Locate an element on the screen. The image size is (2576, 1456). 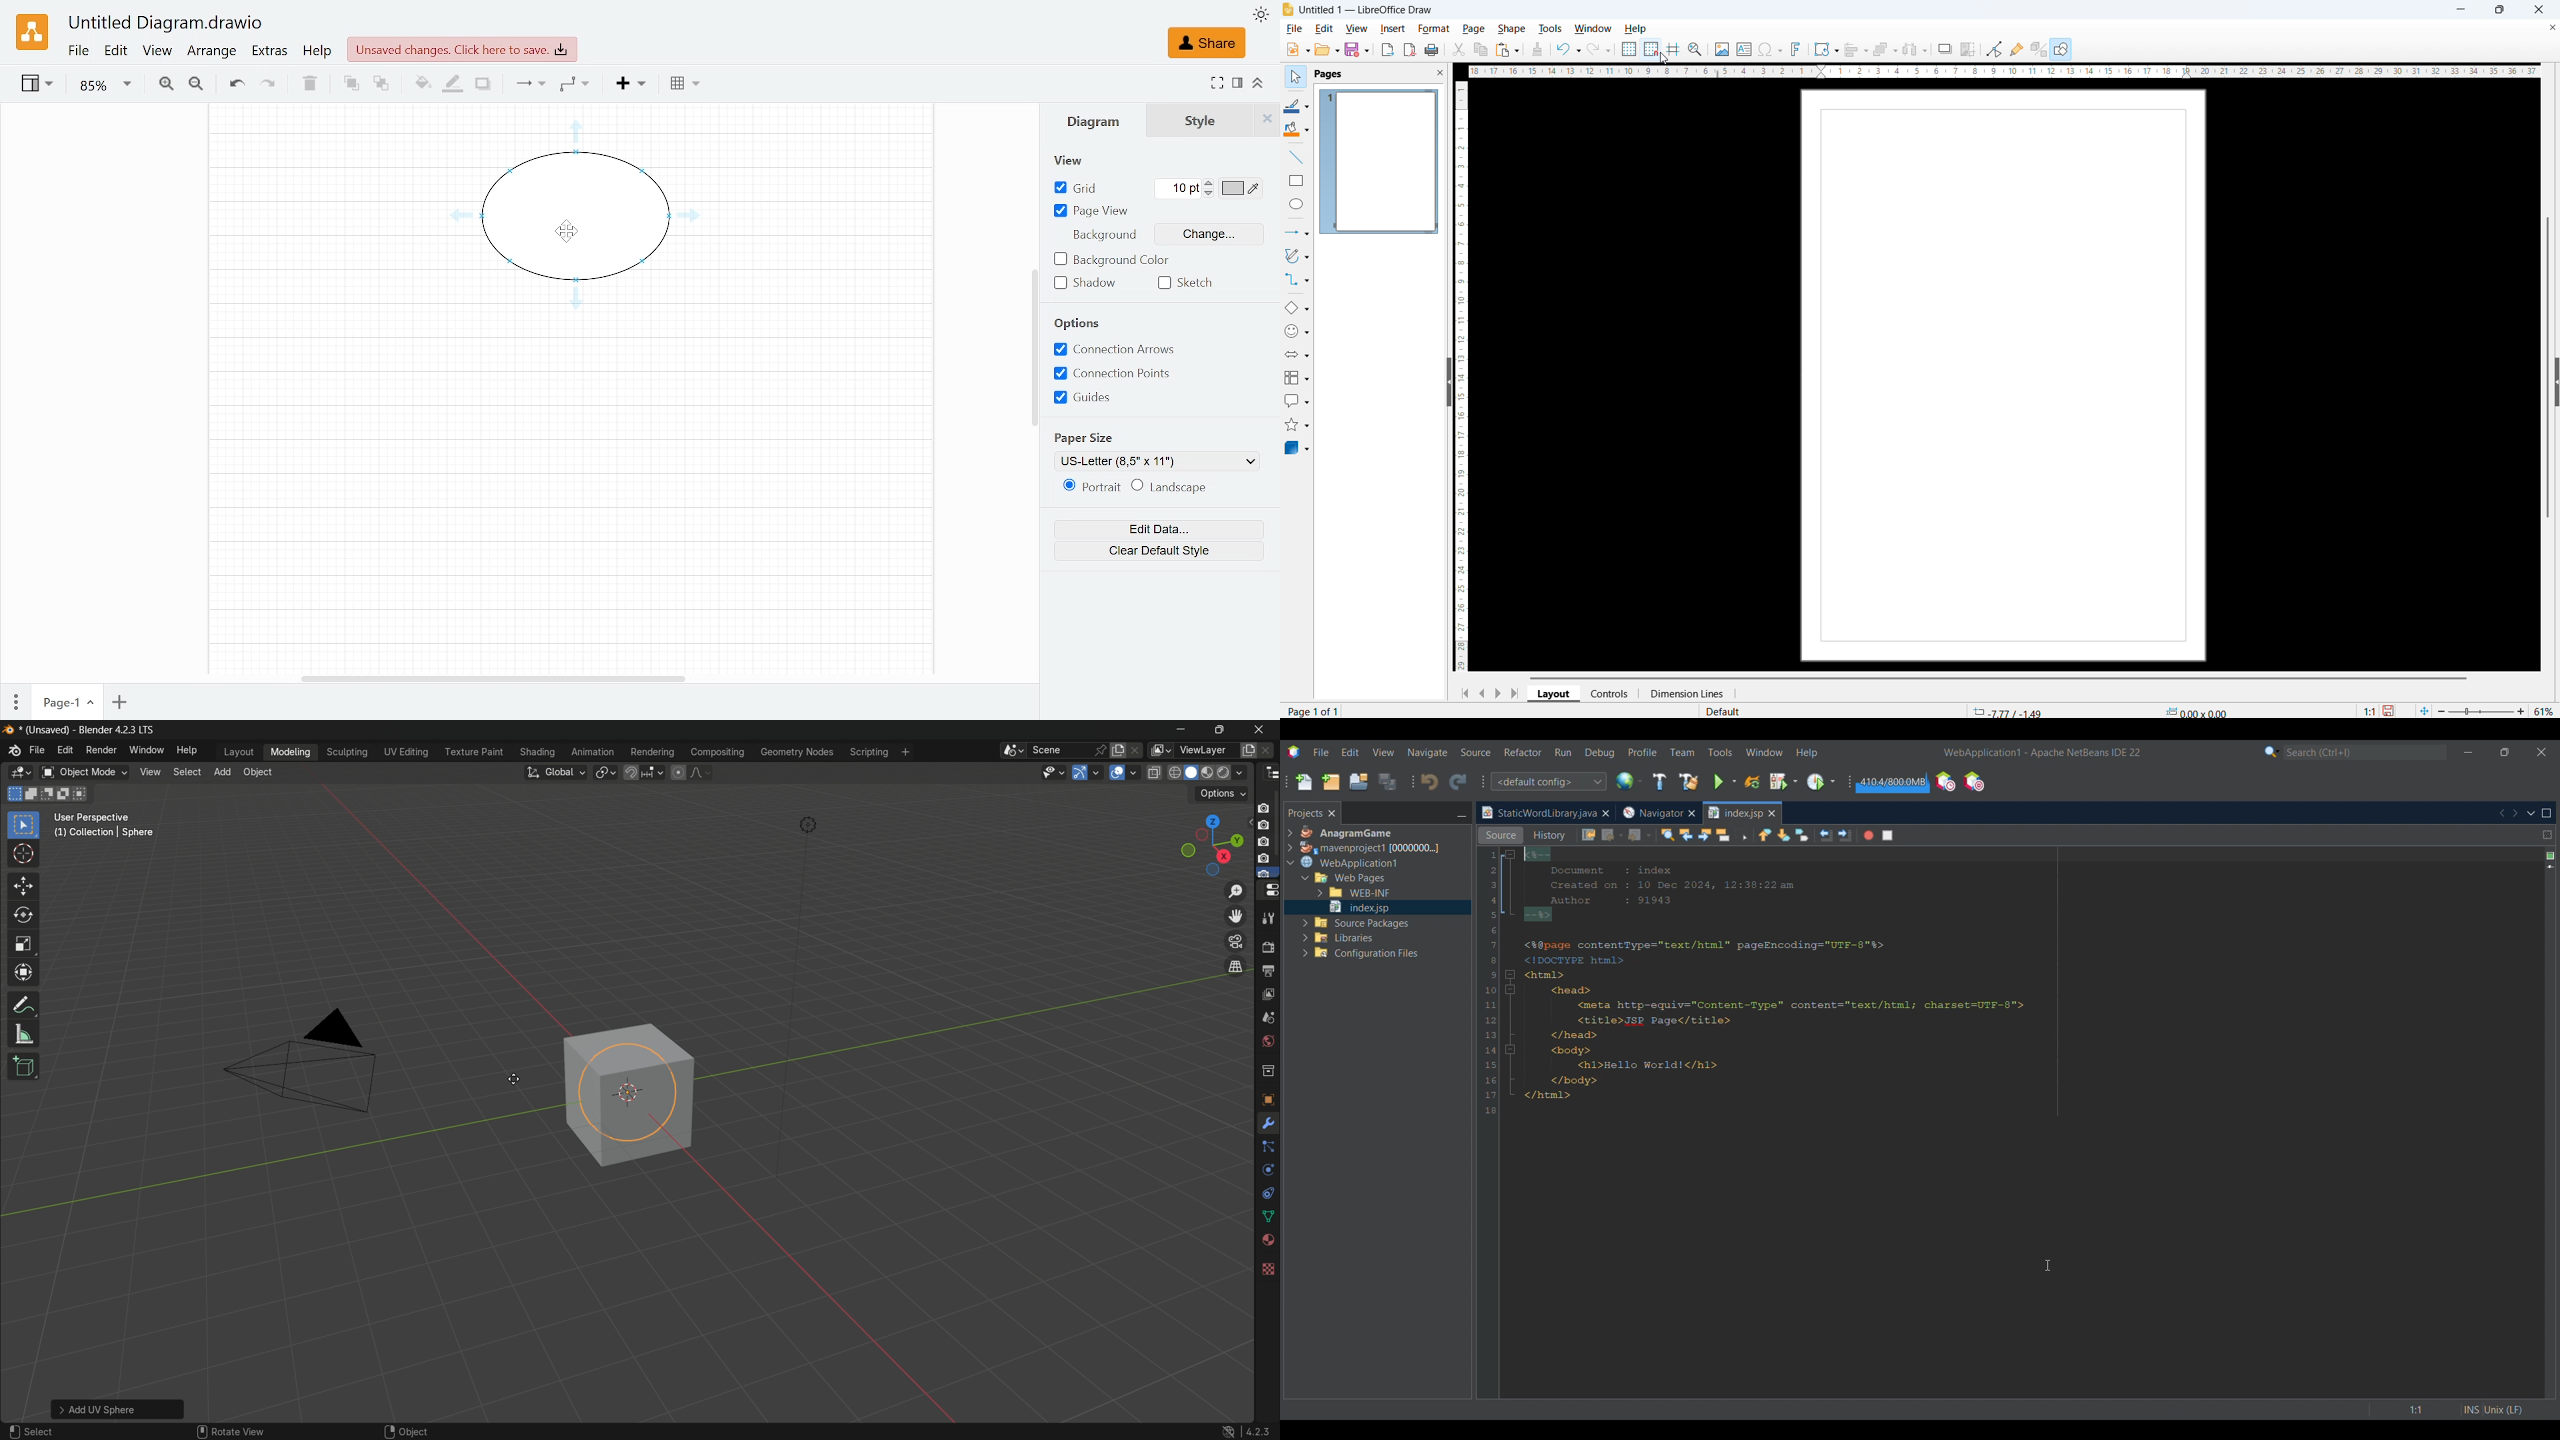
Potrait is located at coordinates (1090, 486).